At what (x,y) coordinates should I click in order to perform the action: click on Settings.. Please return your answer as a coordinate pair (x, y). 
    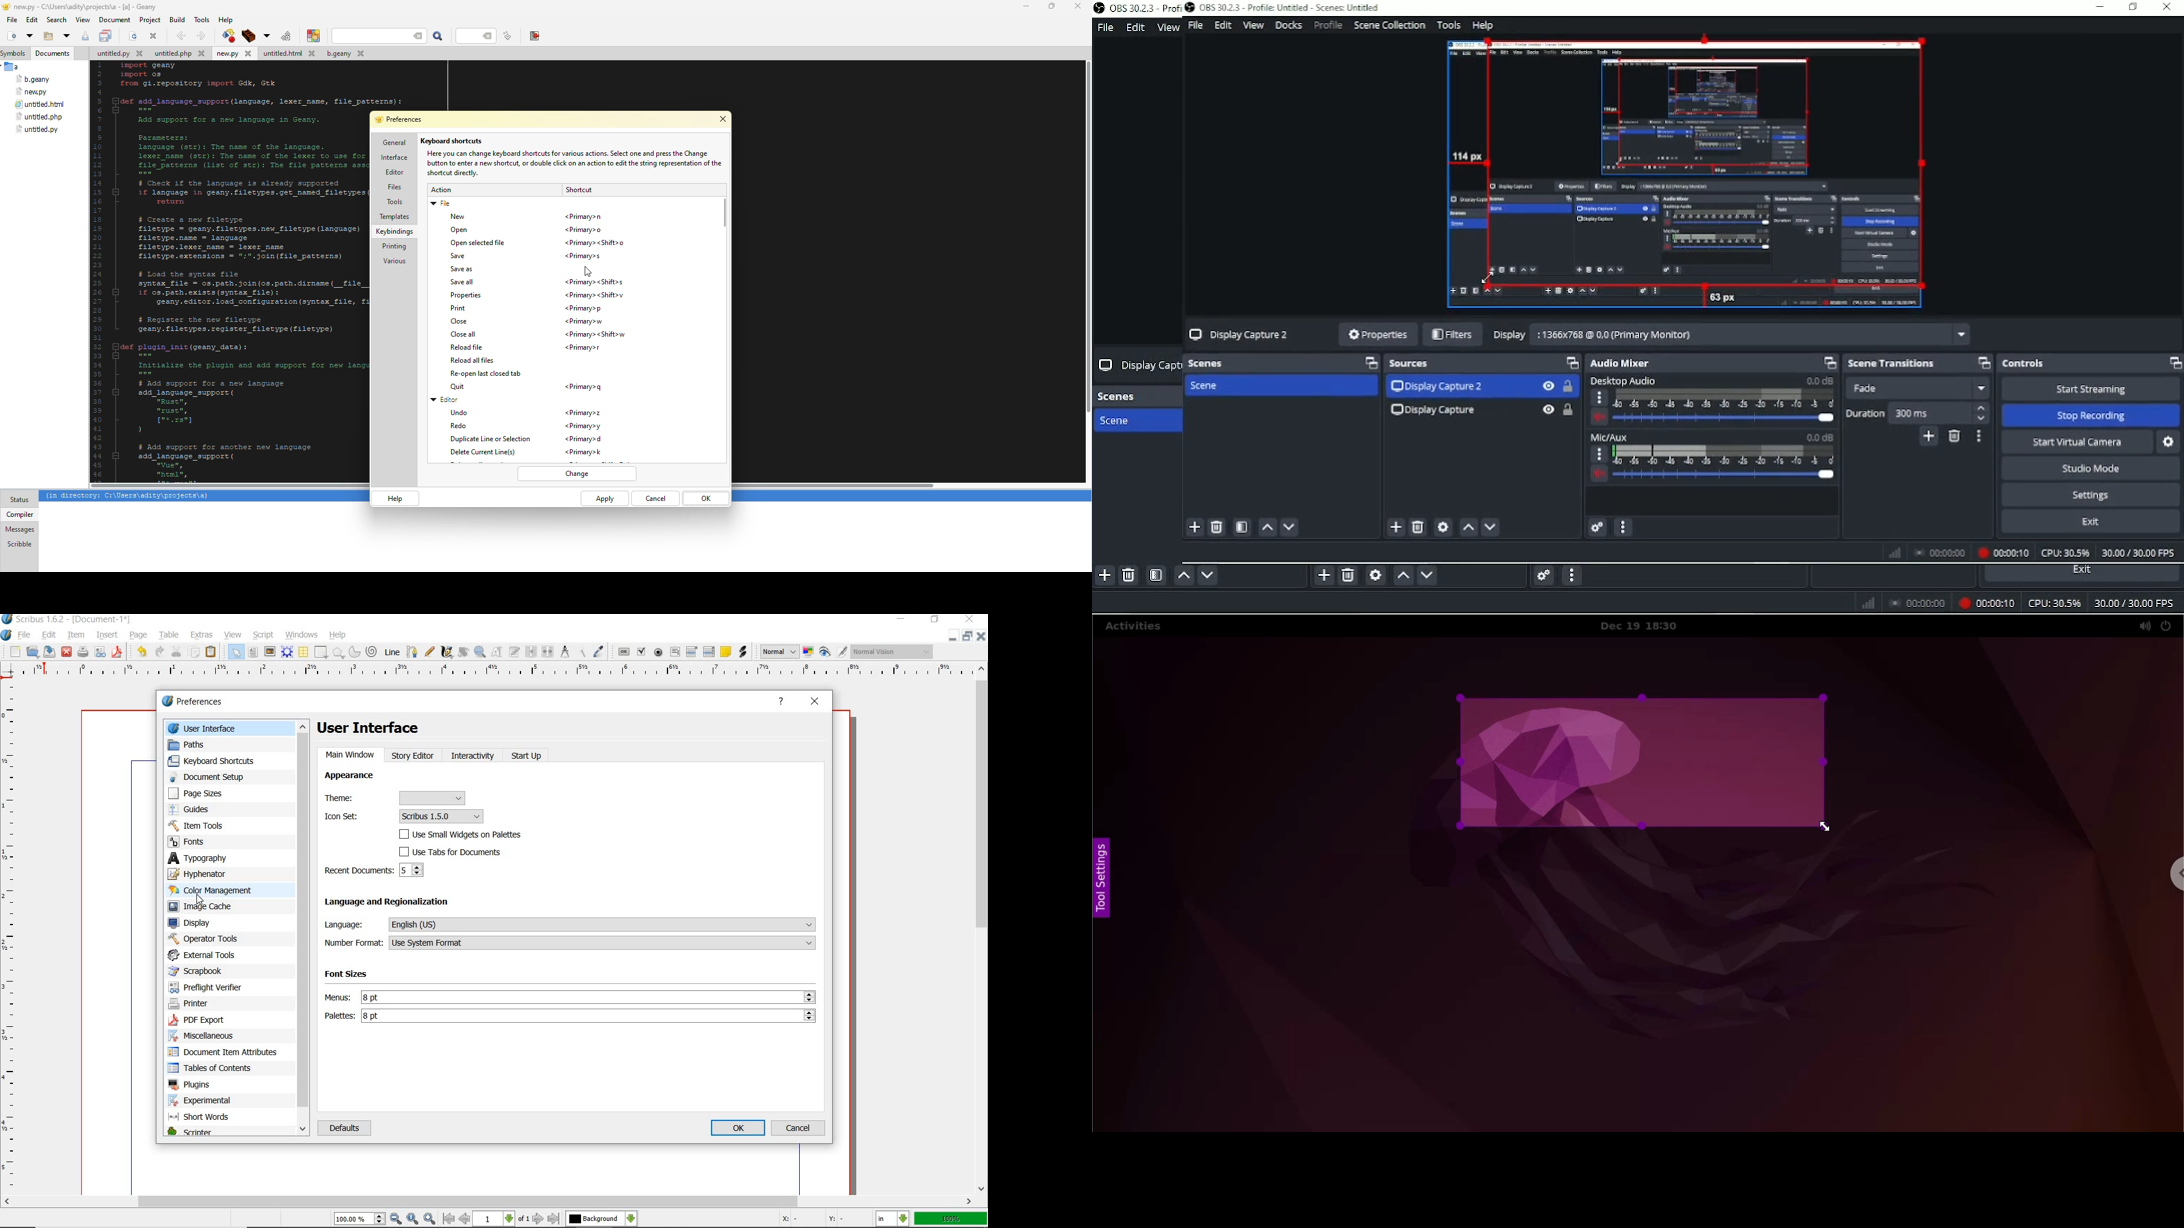
    Looking at the image, I should click on (2090, 494).